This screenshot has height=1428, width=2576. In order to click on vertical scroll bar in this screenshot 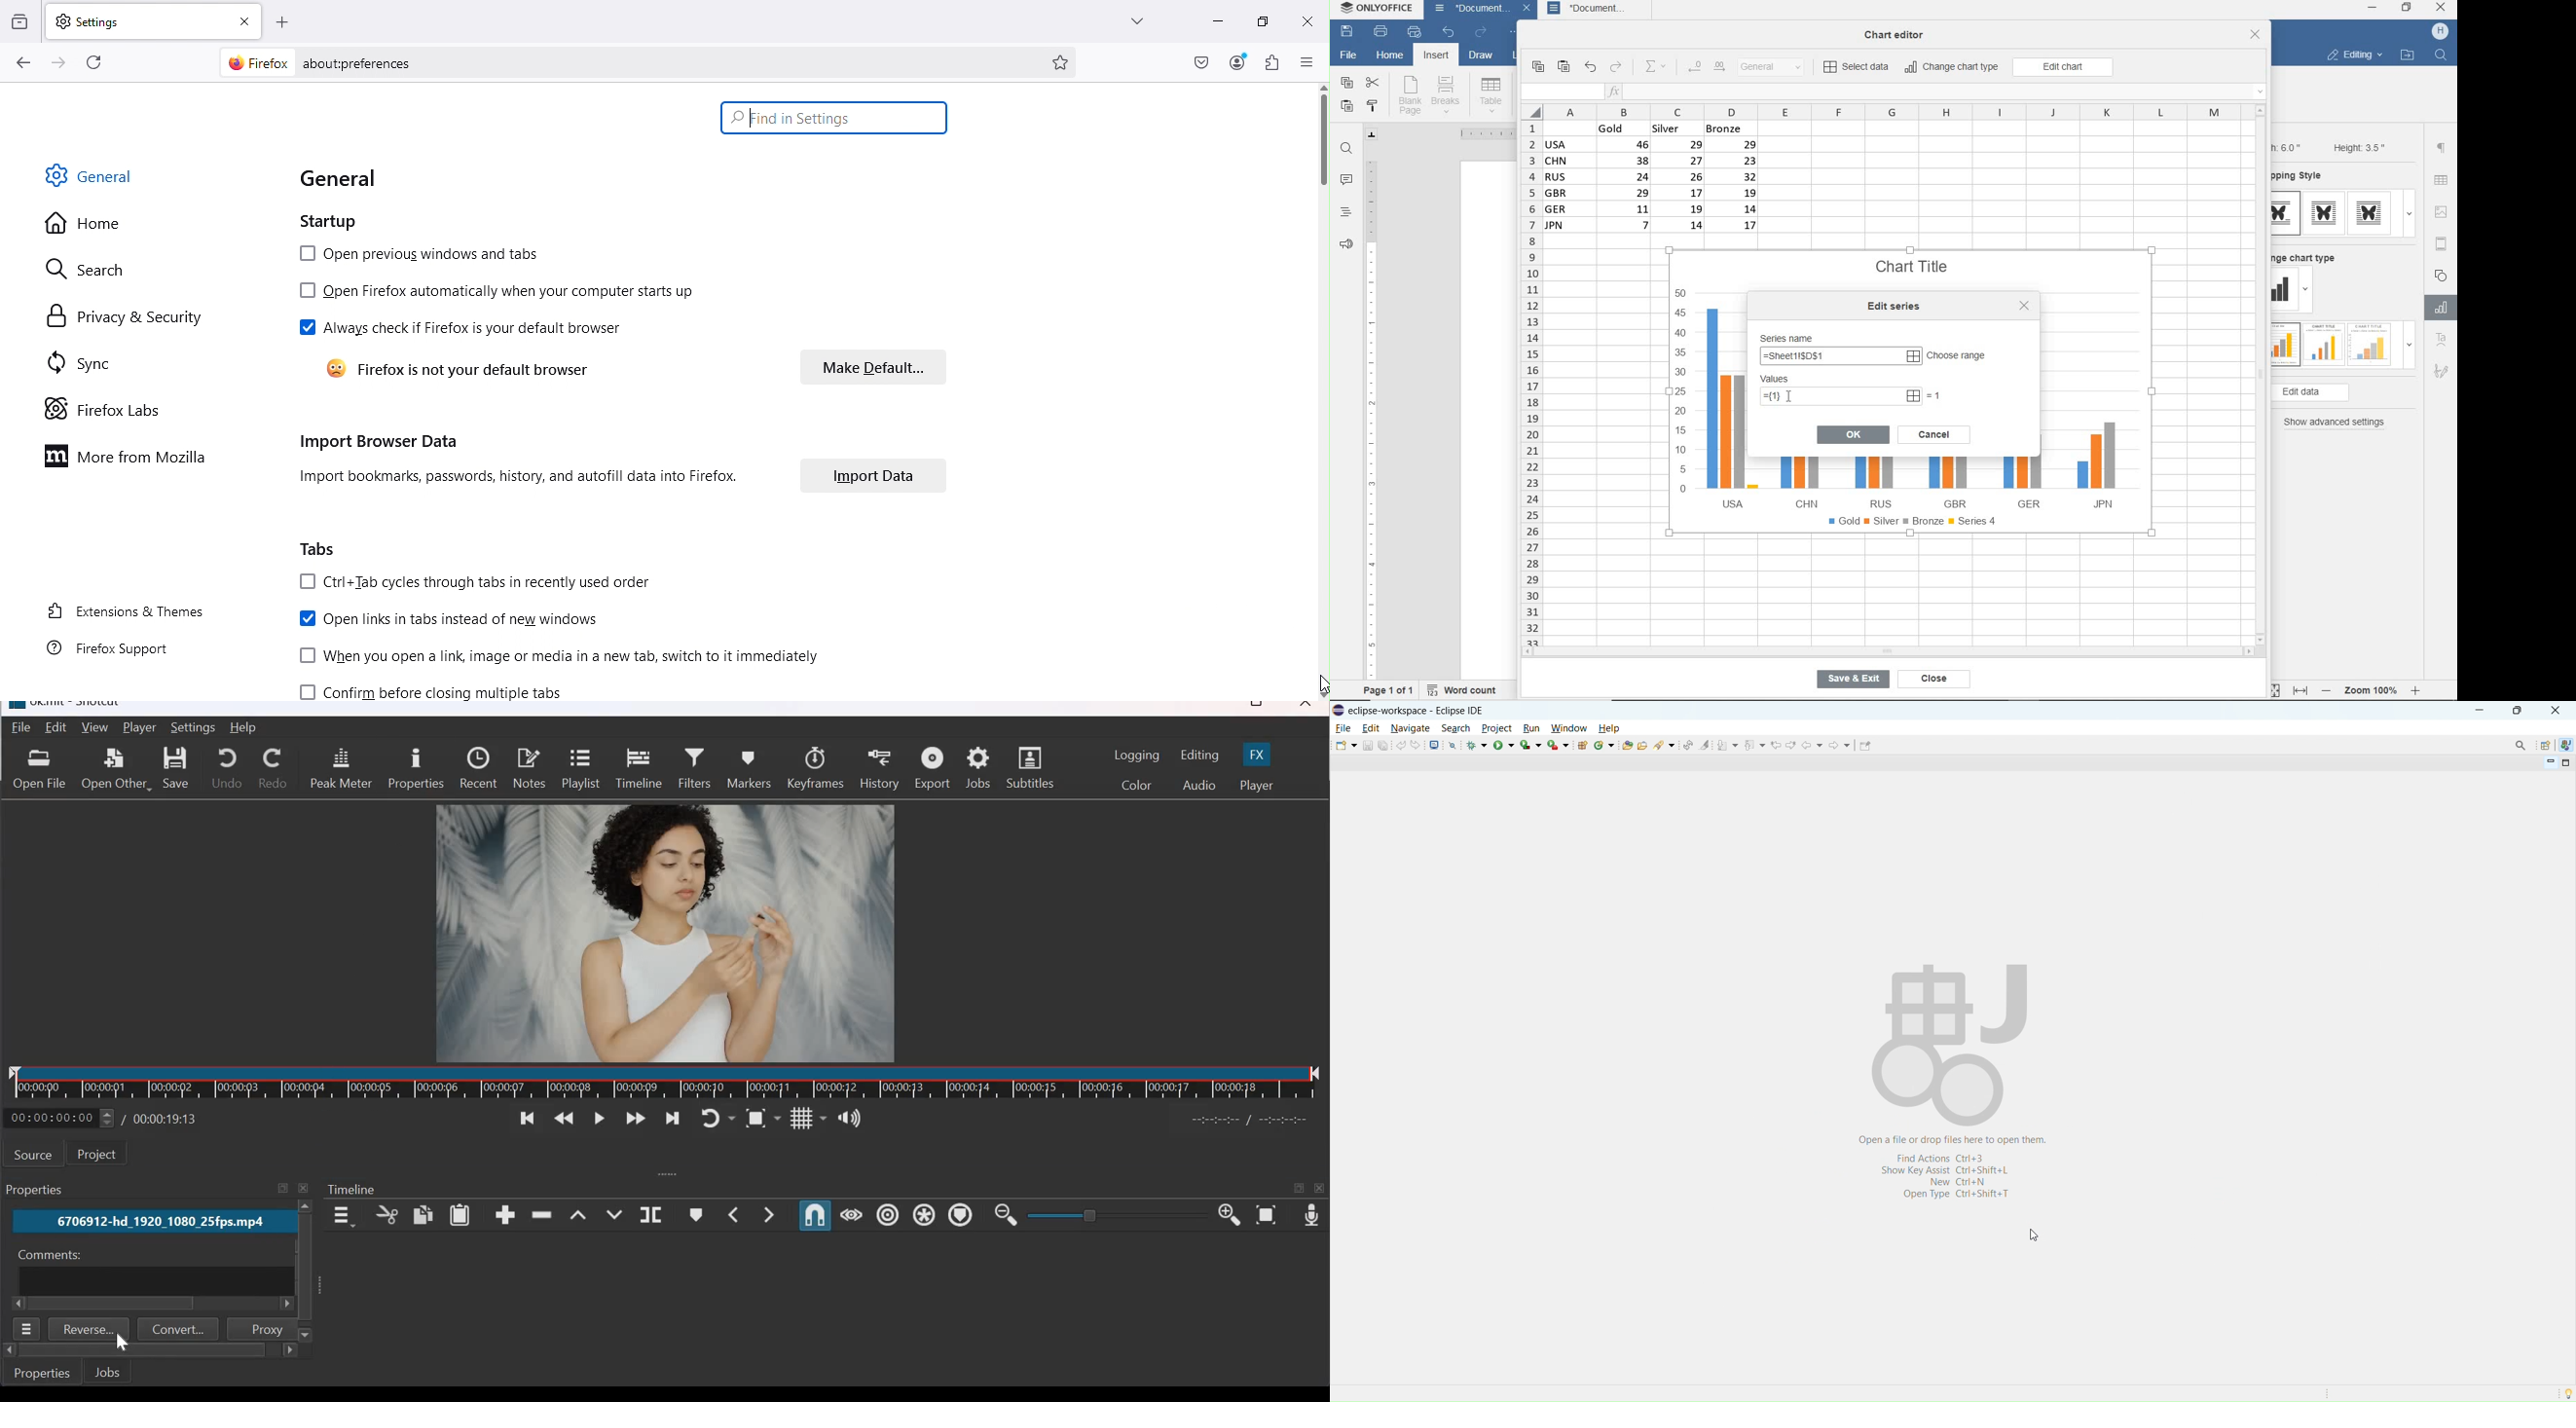, I will do `click(2265, 374)`.